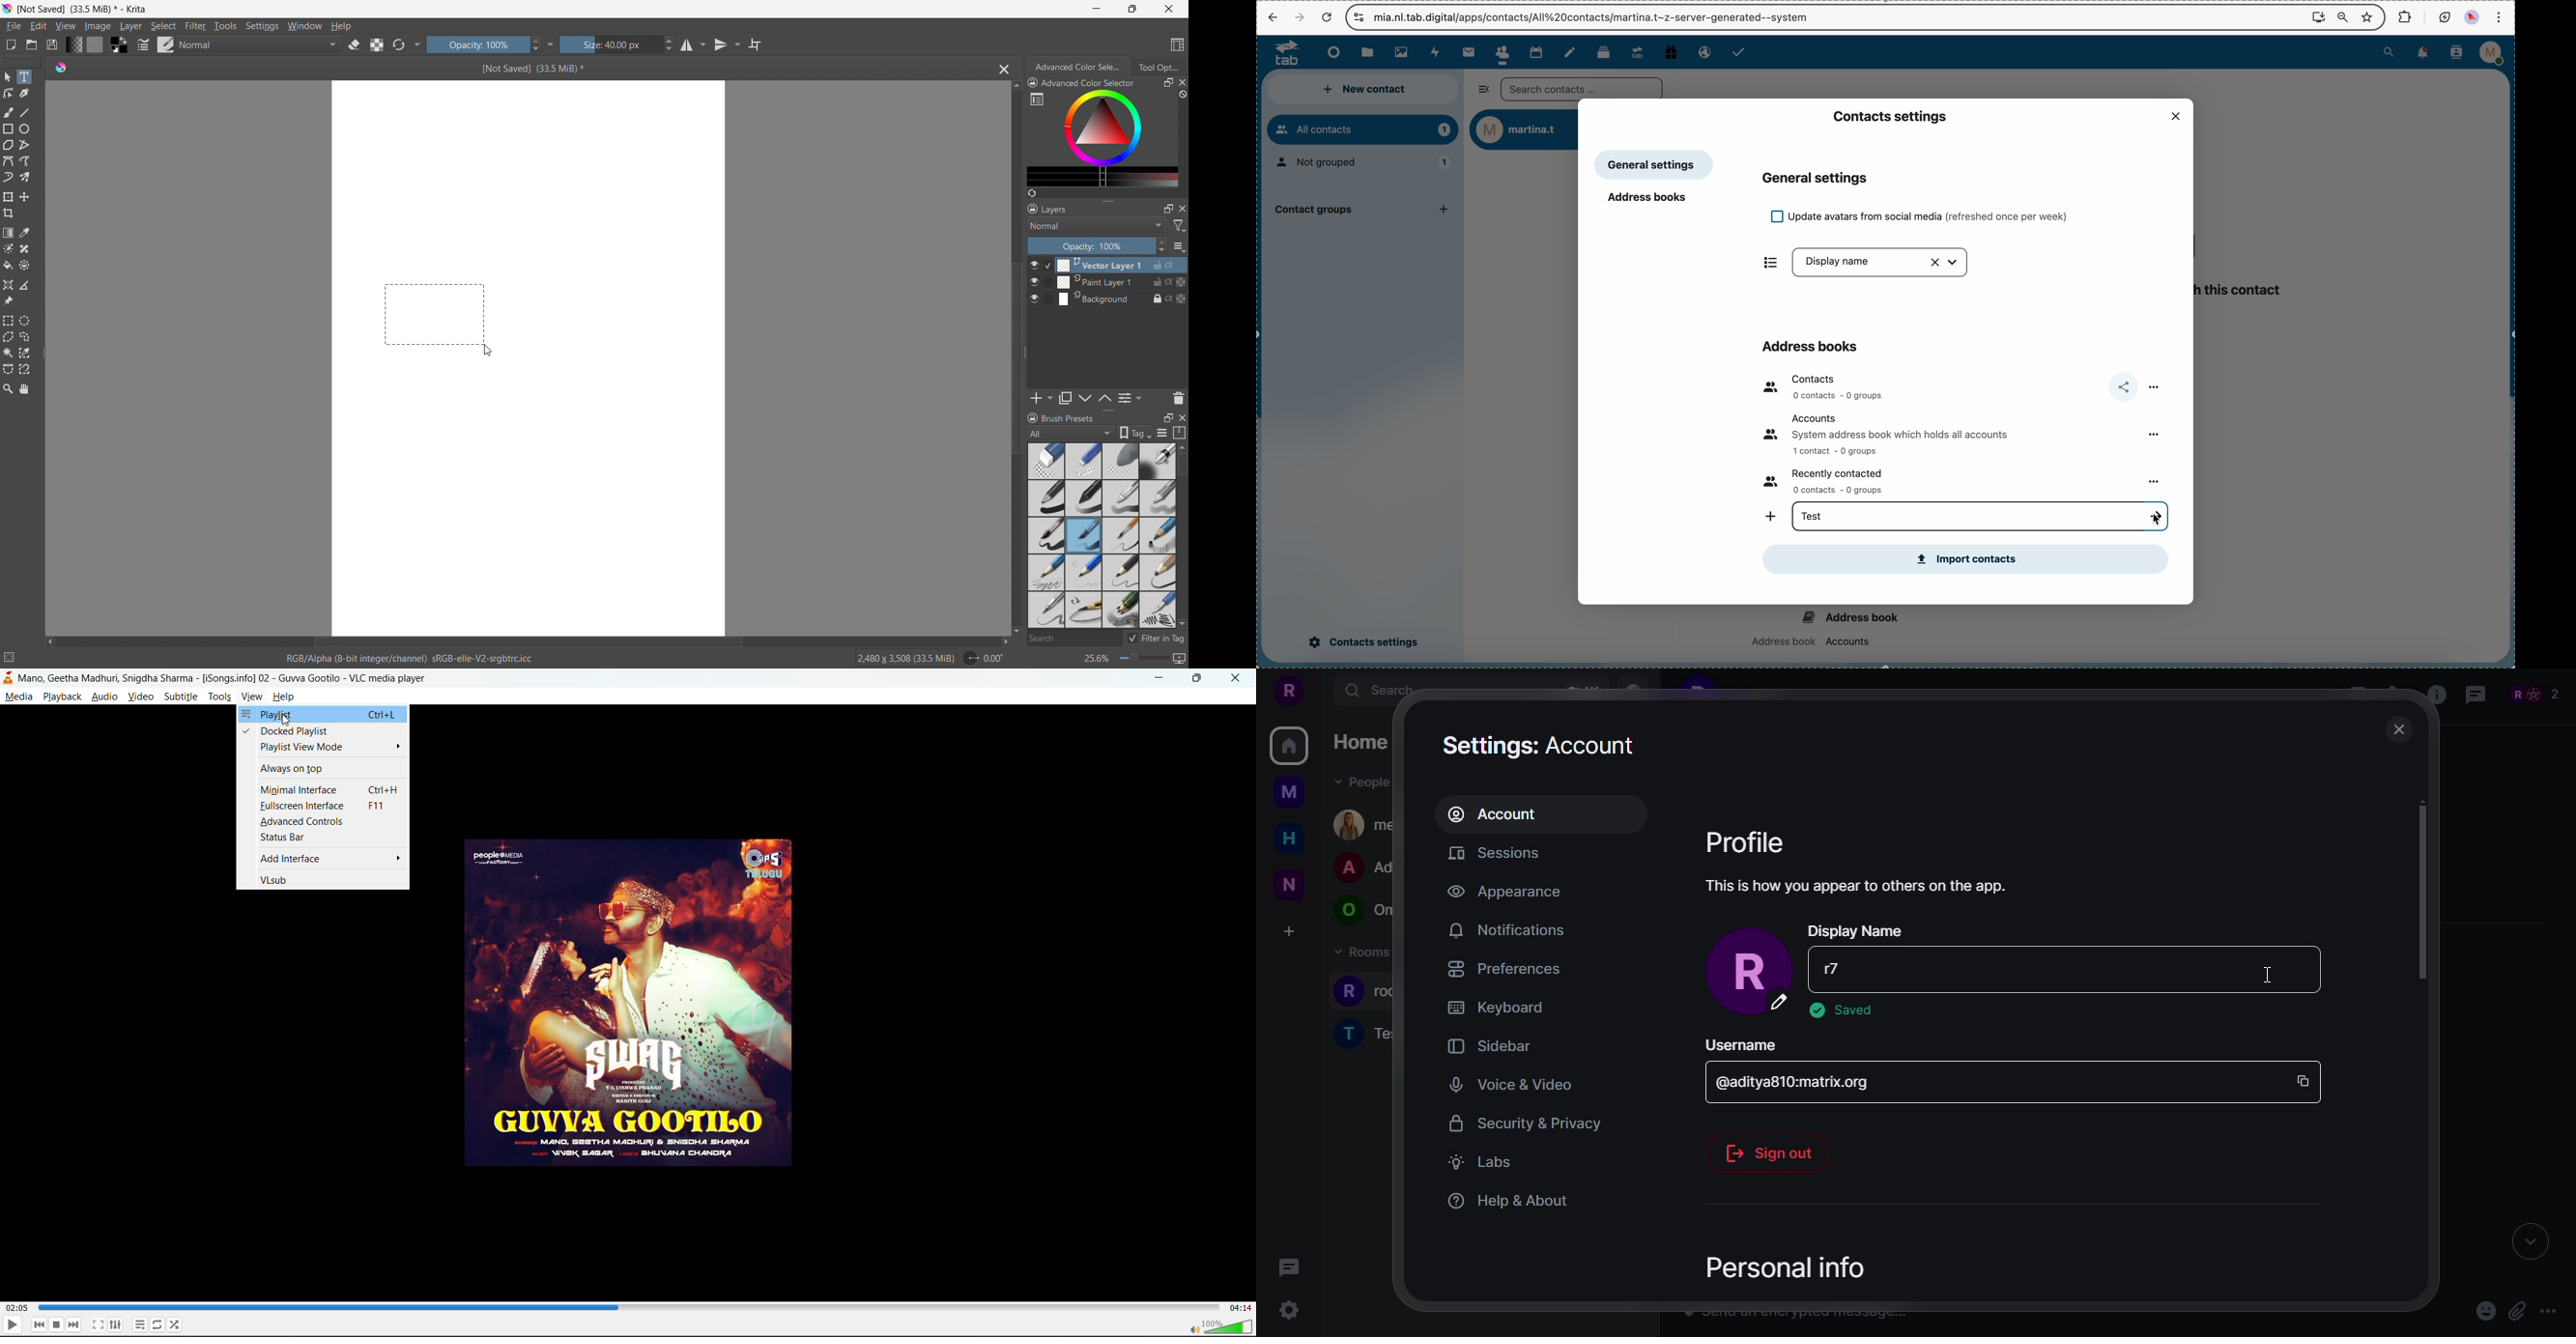  I want to click on move layer up, so click(1086, 399).